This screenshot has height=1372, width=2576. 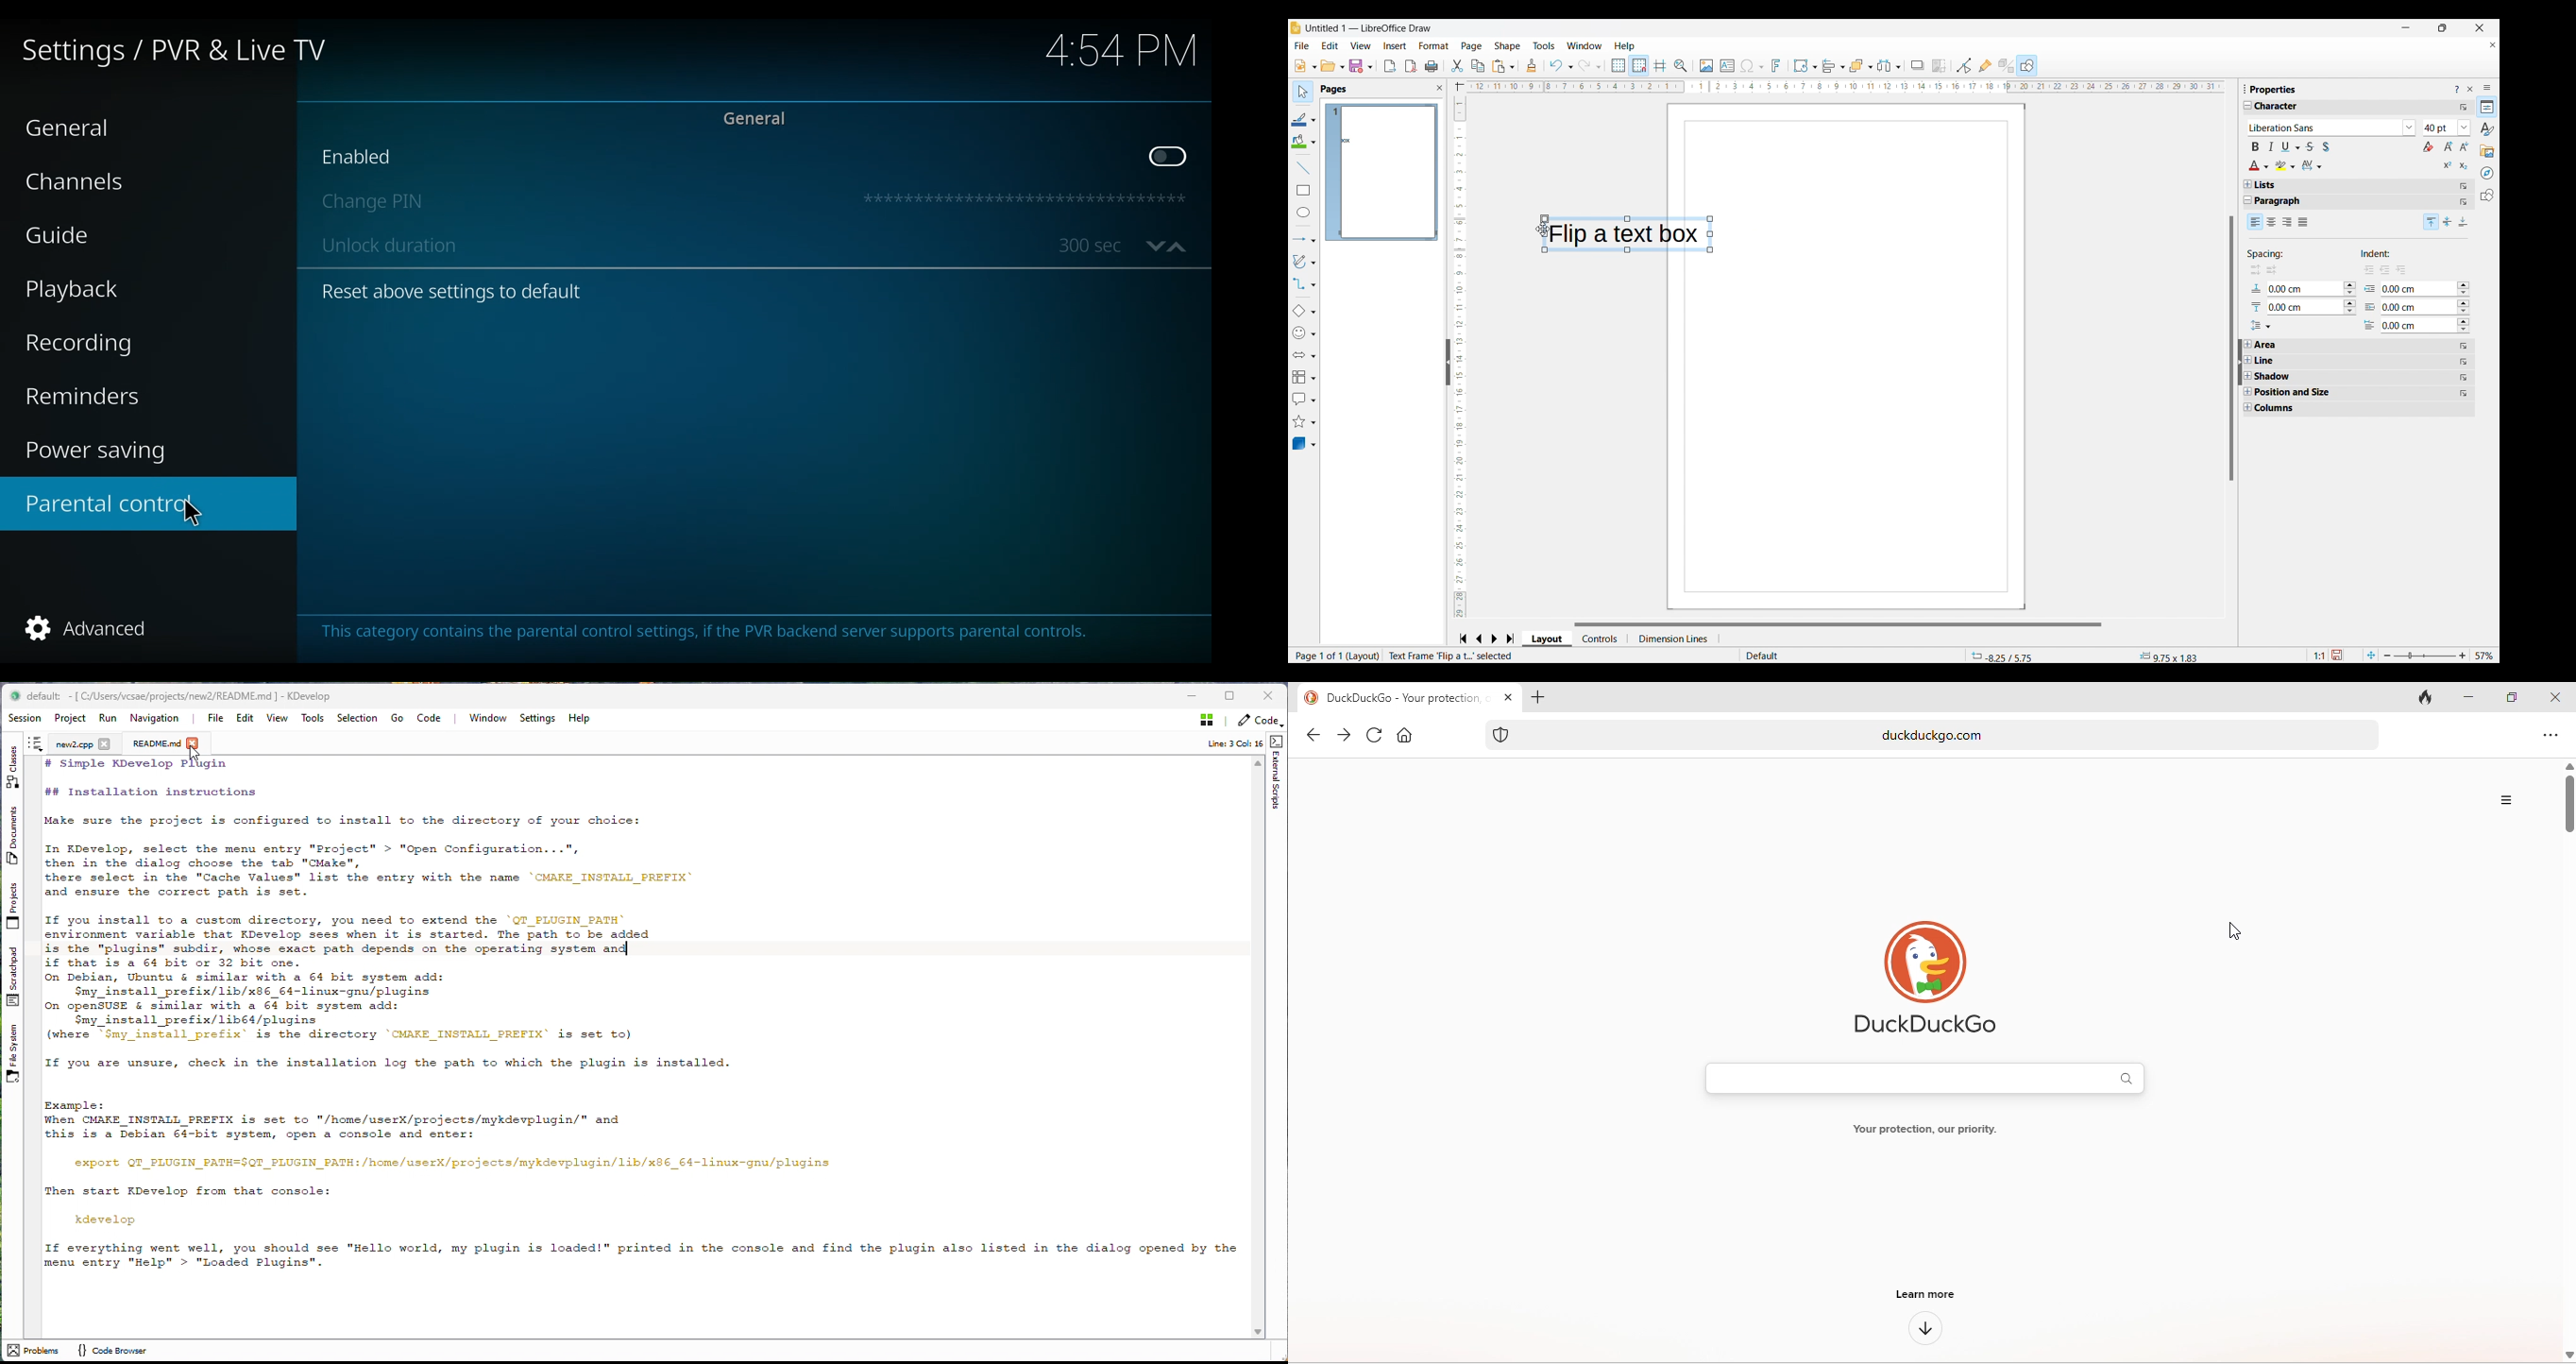 What do you see at coordinates (2407, 307) in the screenshot?
I see `Type in respective indent` at bounding box center [2407, 307].